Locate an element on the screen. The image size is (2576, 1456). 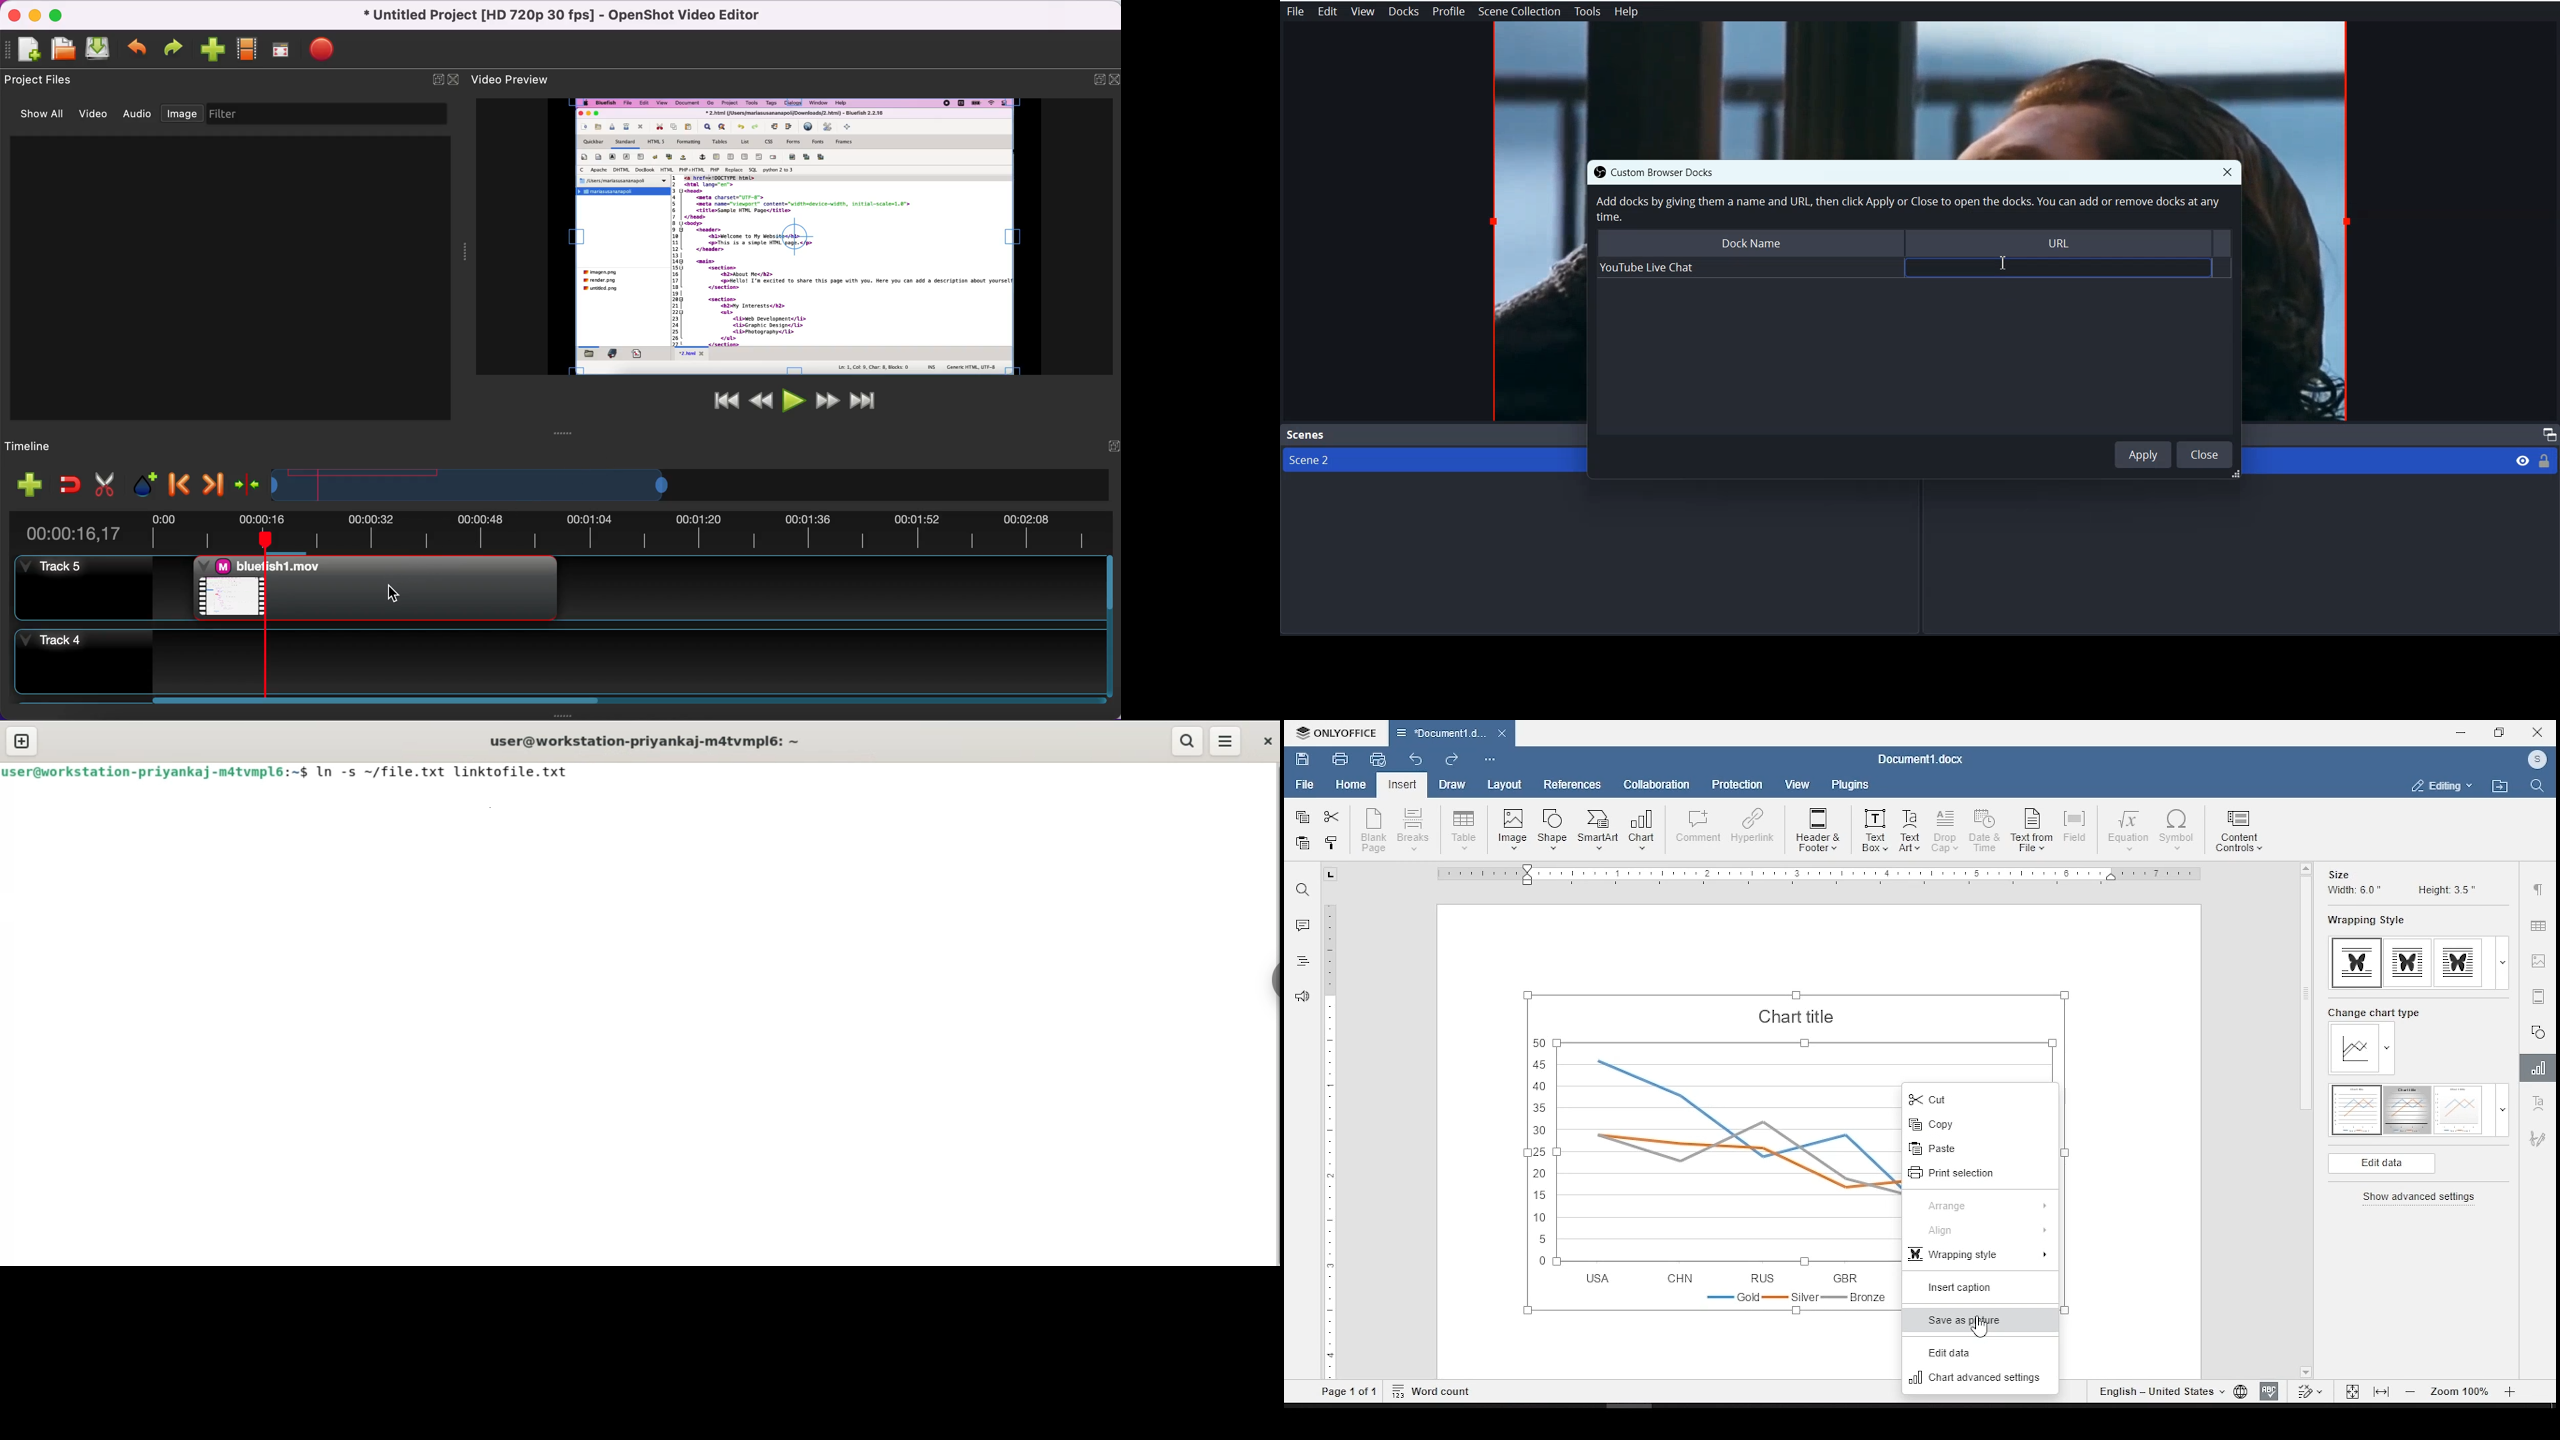
track 4 is located at coordinates (555, 657).